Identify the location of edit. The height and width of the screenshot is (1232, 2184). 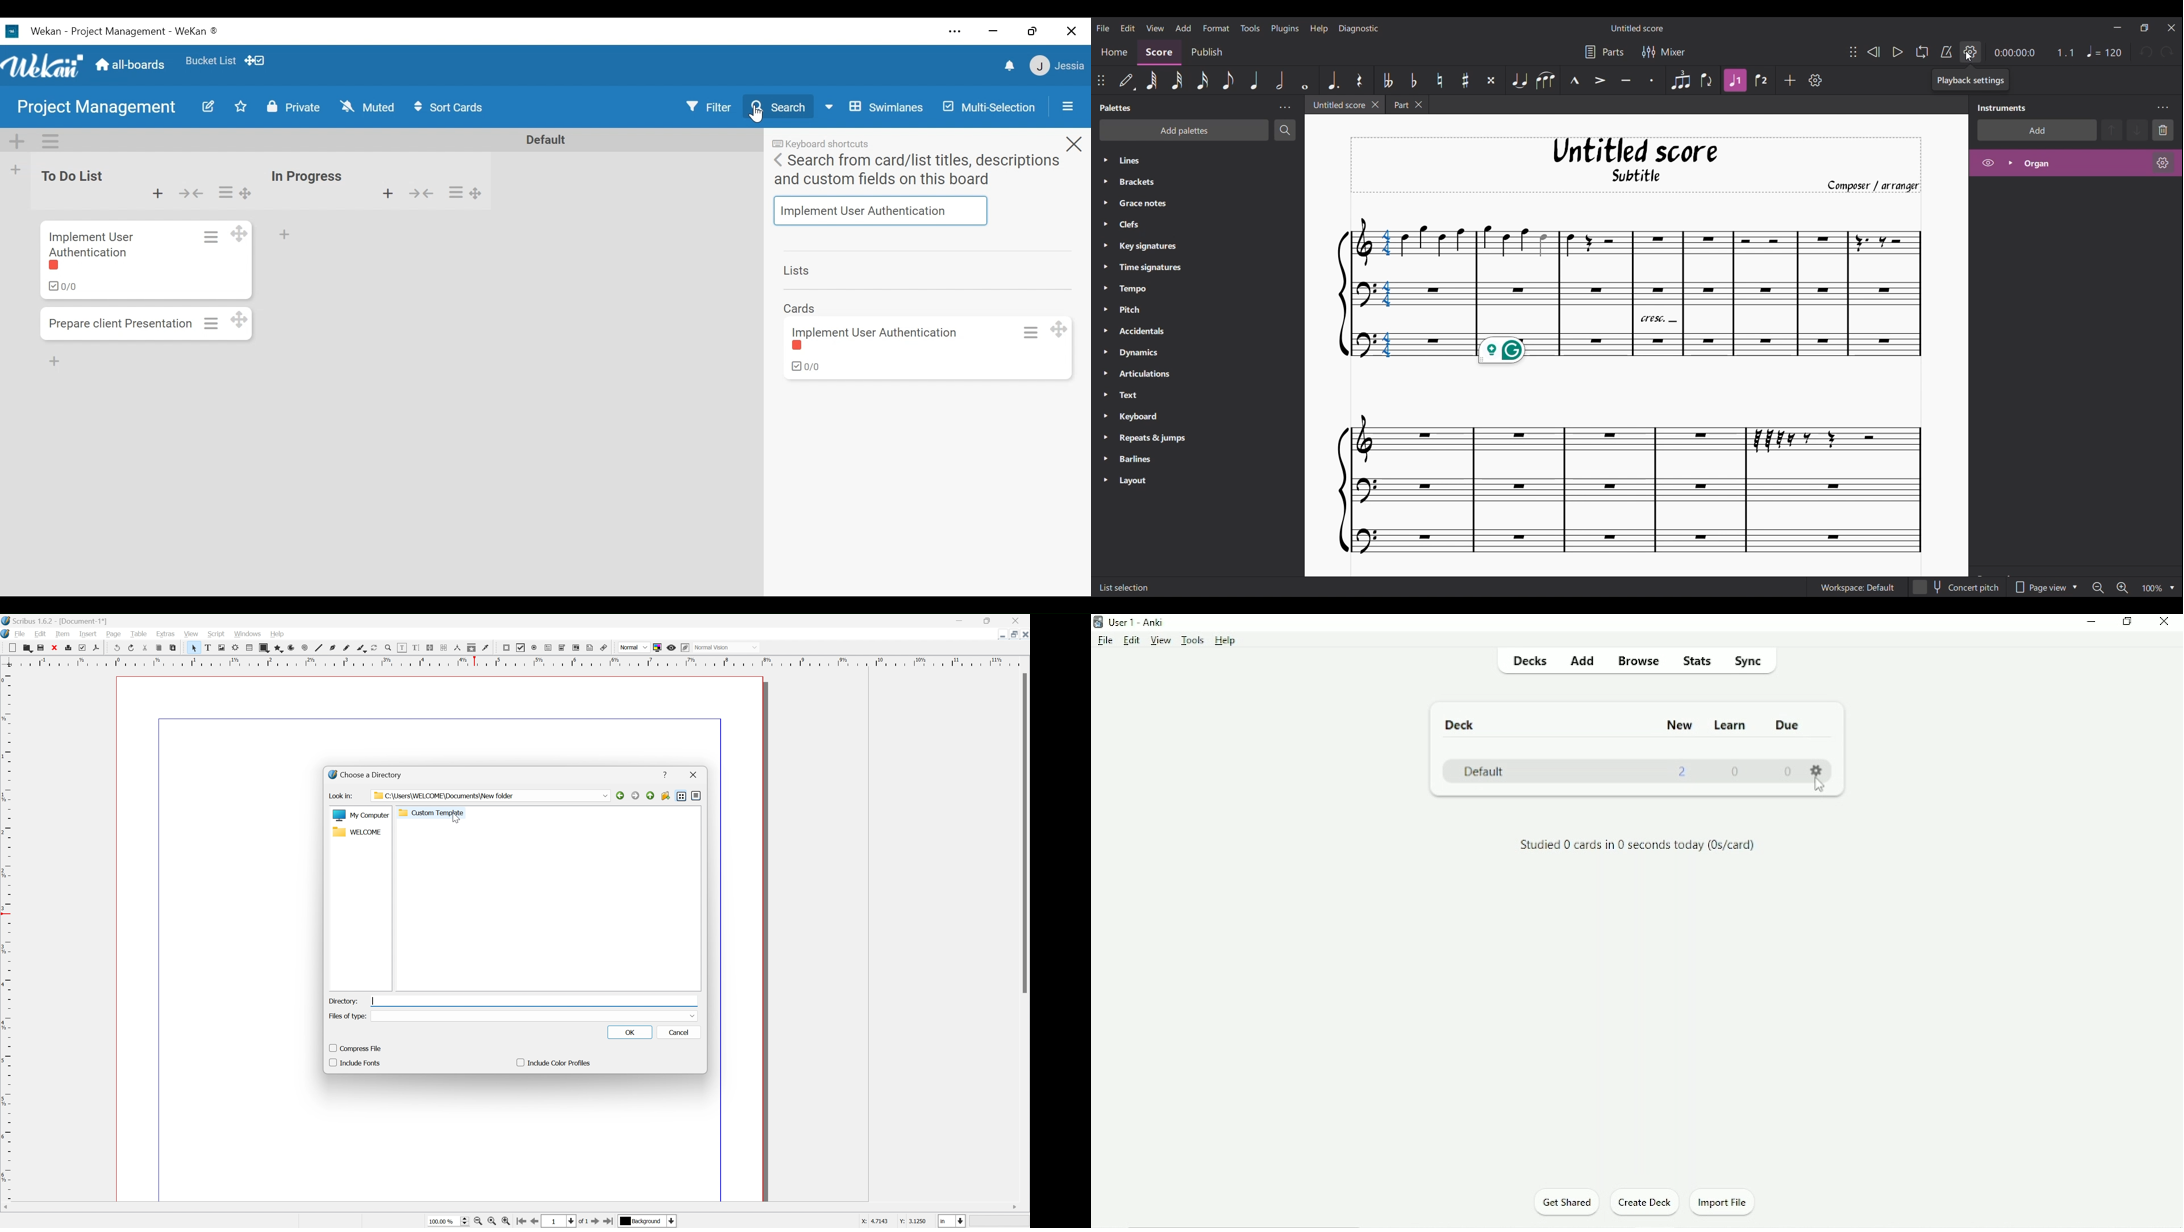
(41, 633).